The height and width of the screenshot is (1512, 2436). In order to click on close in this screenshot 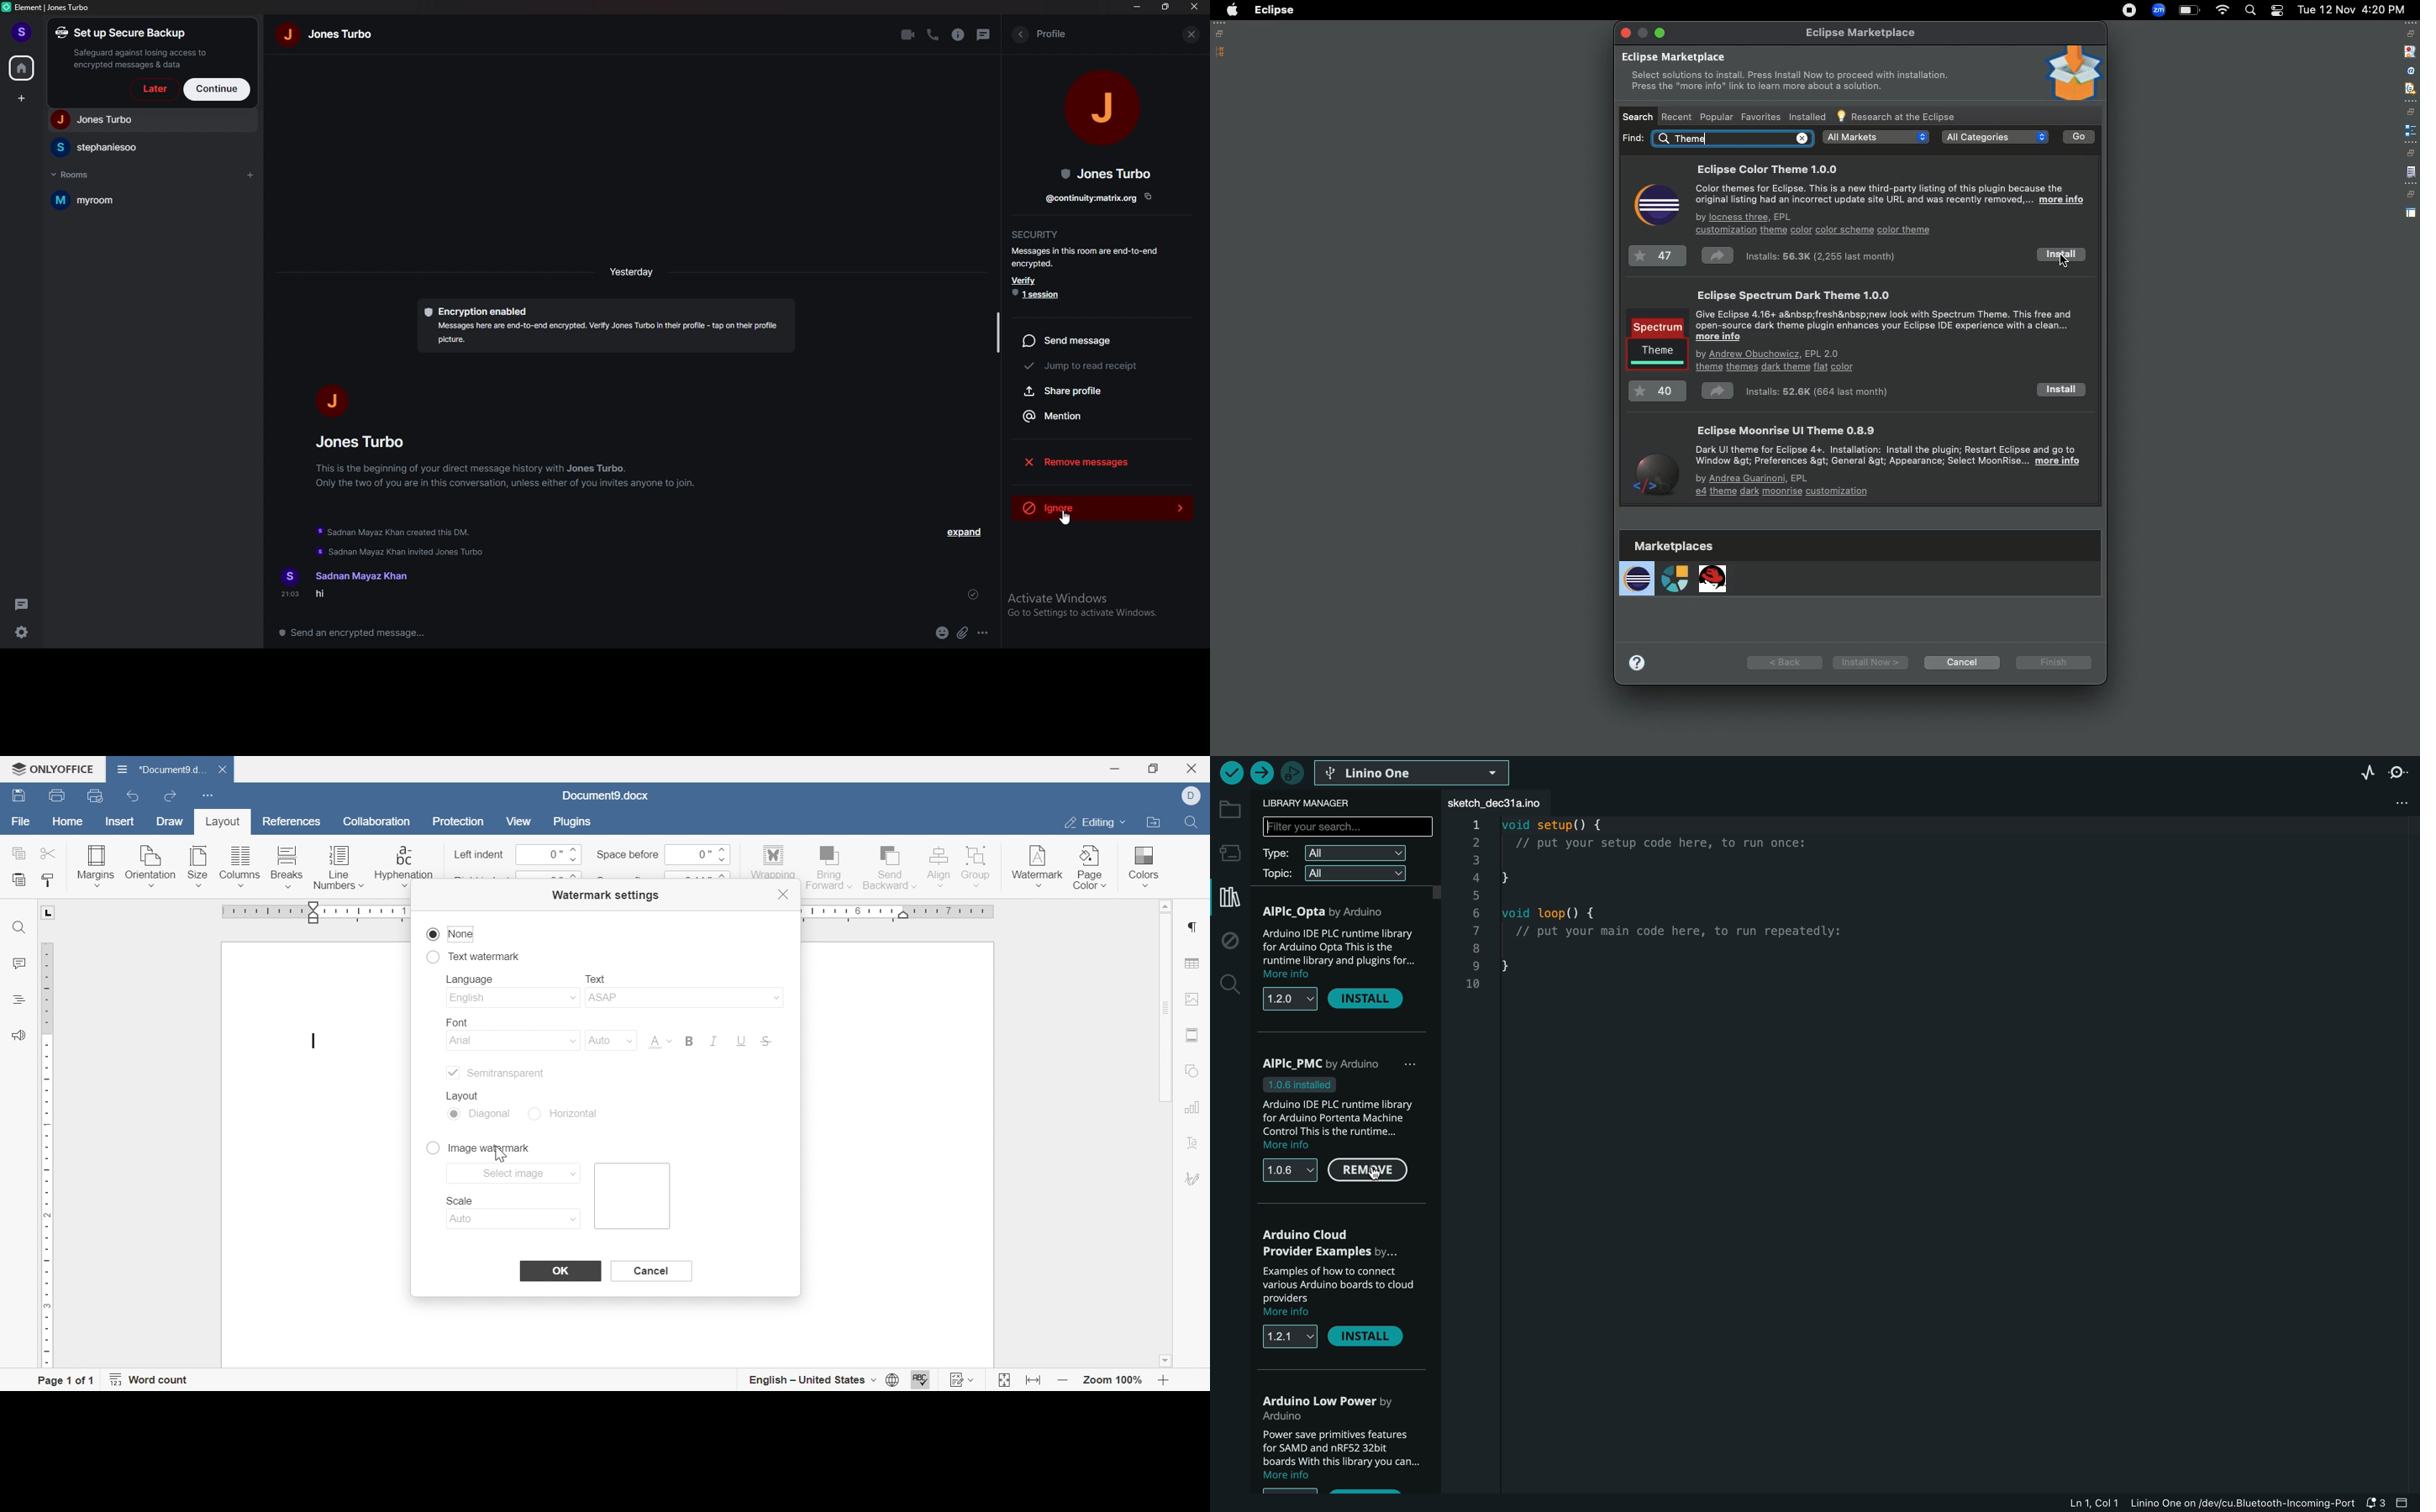, I will do `click(1196, 768)`.